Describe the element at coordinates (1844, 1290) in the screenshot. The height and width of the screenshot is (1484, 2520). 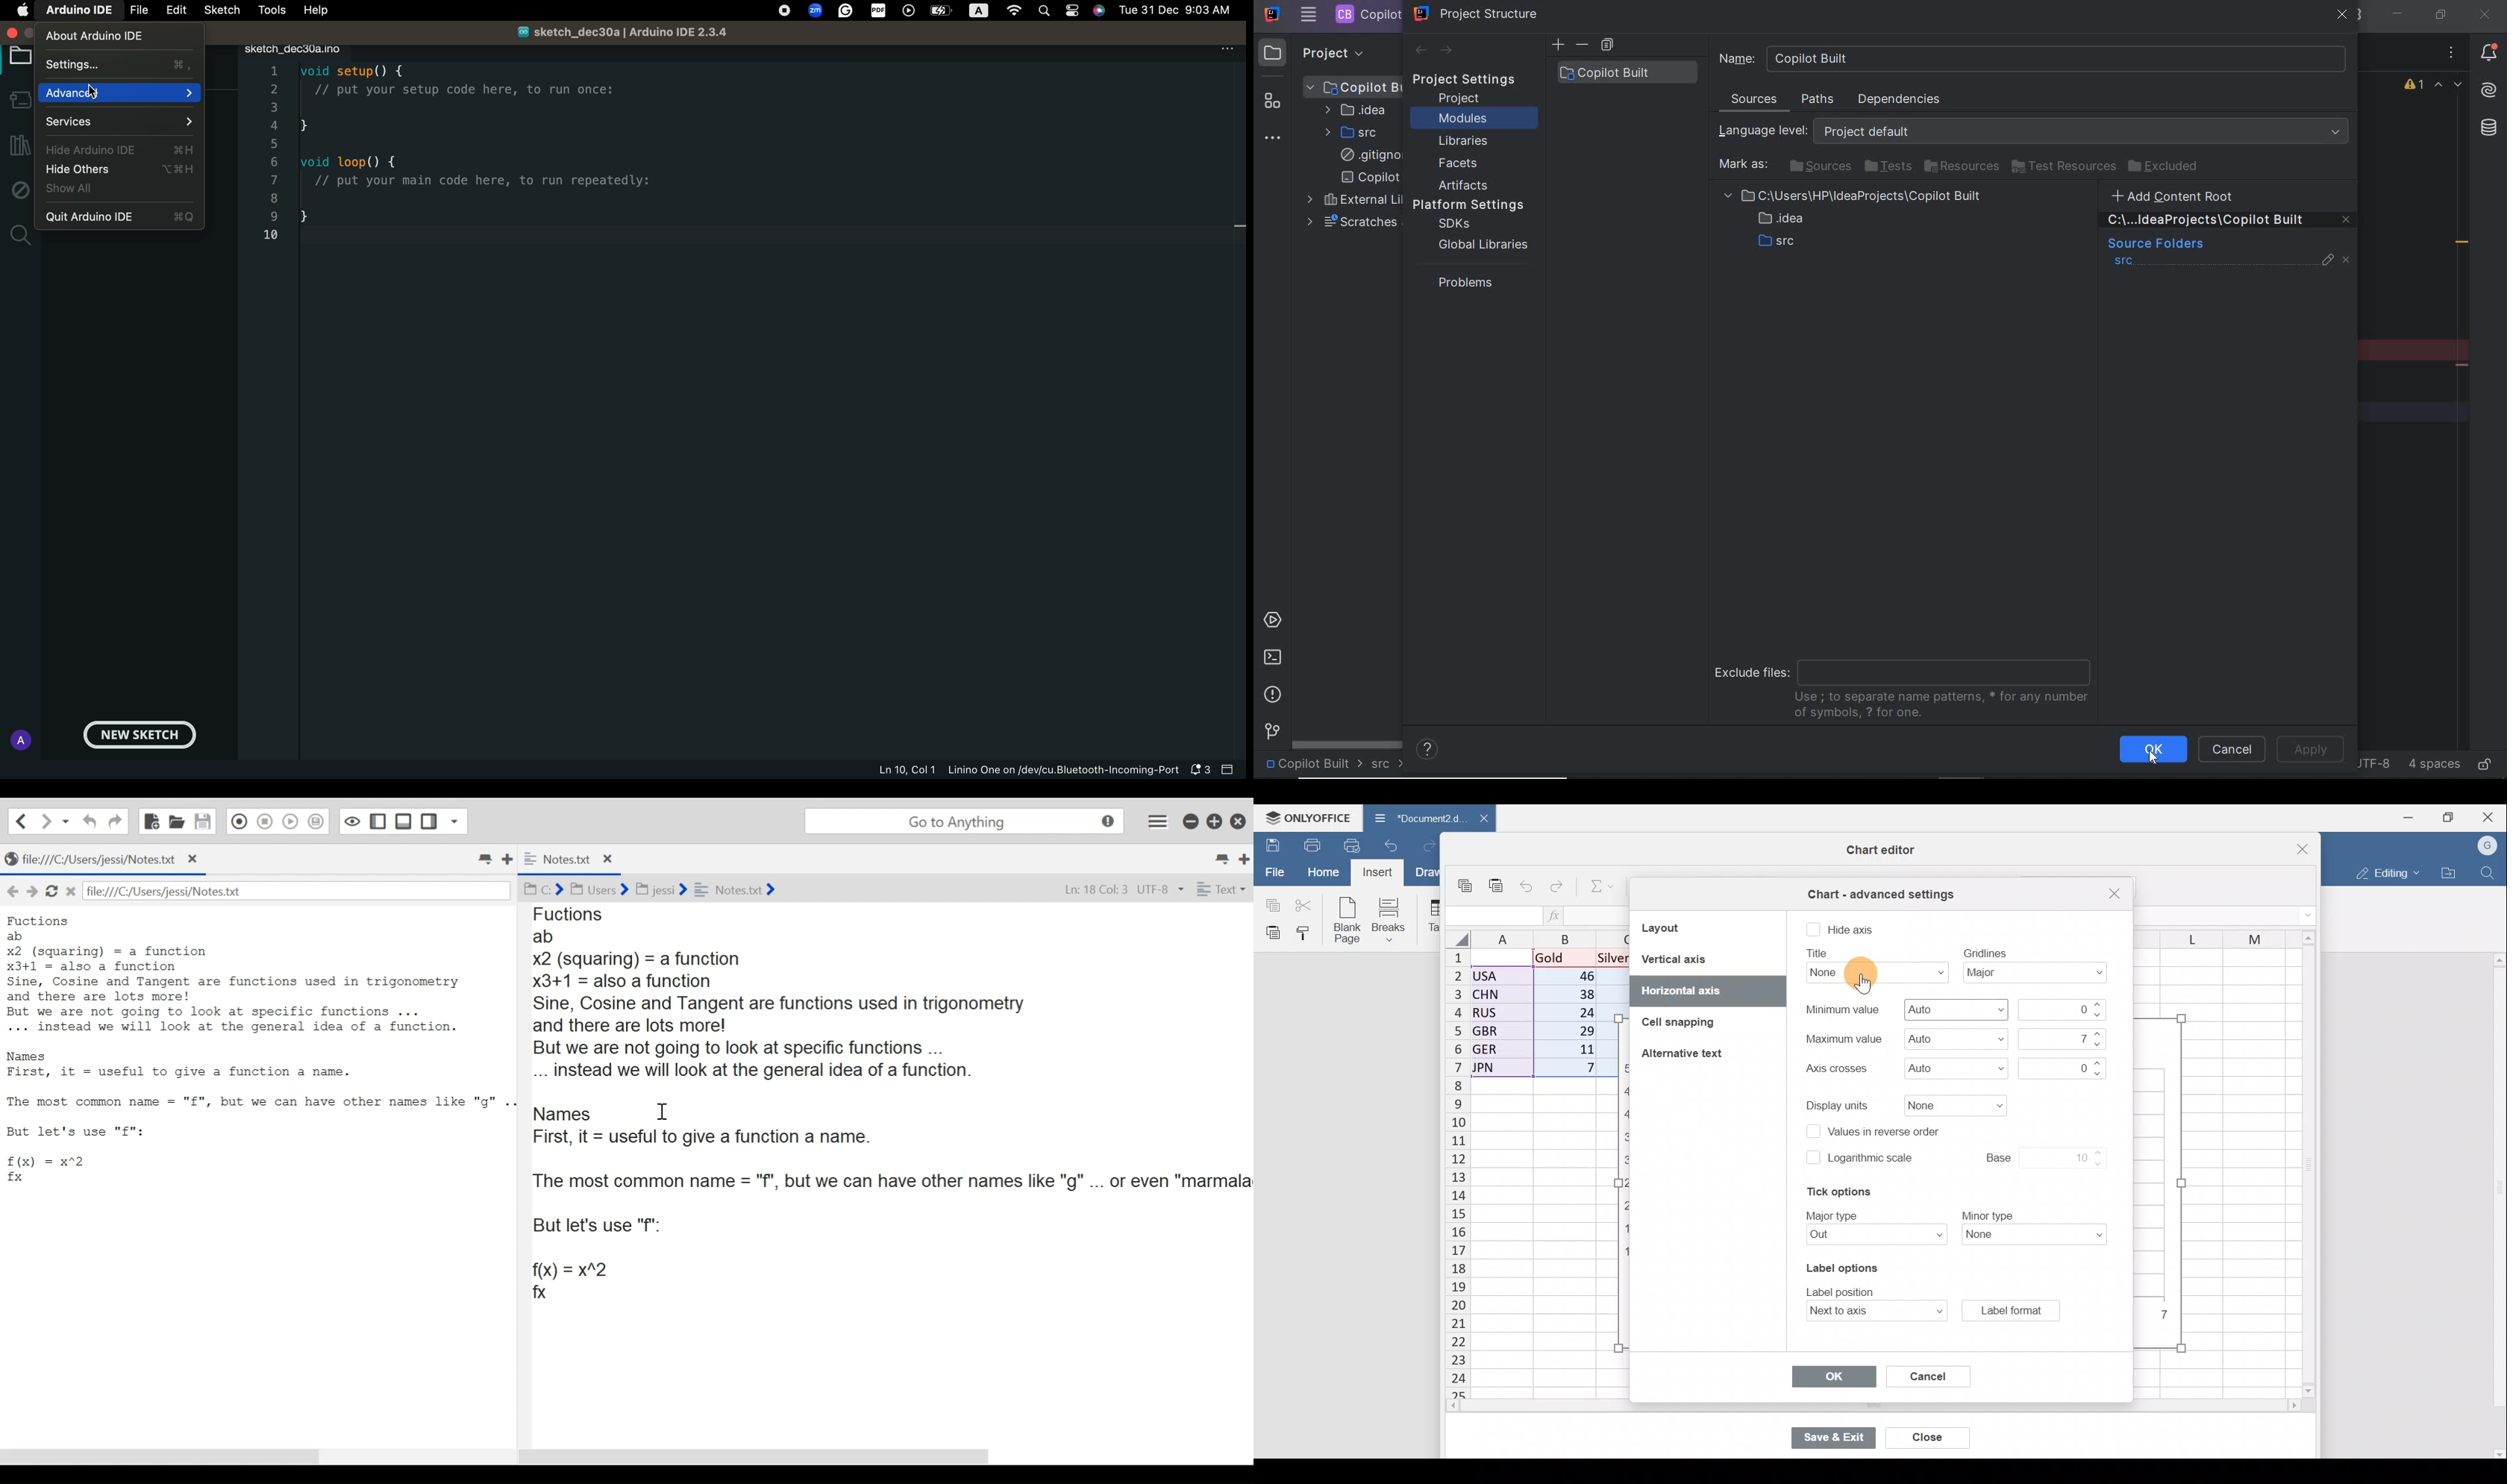
I see `text` at that location.